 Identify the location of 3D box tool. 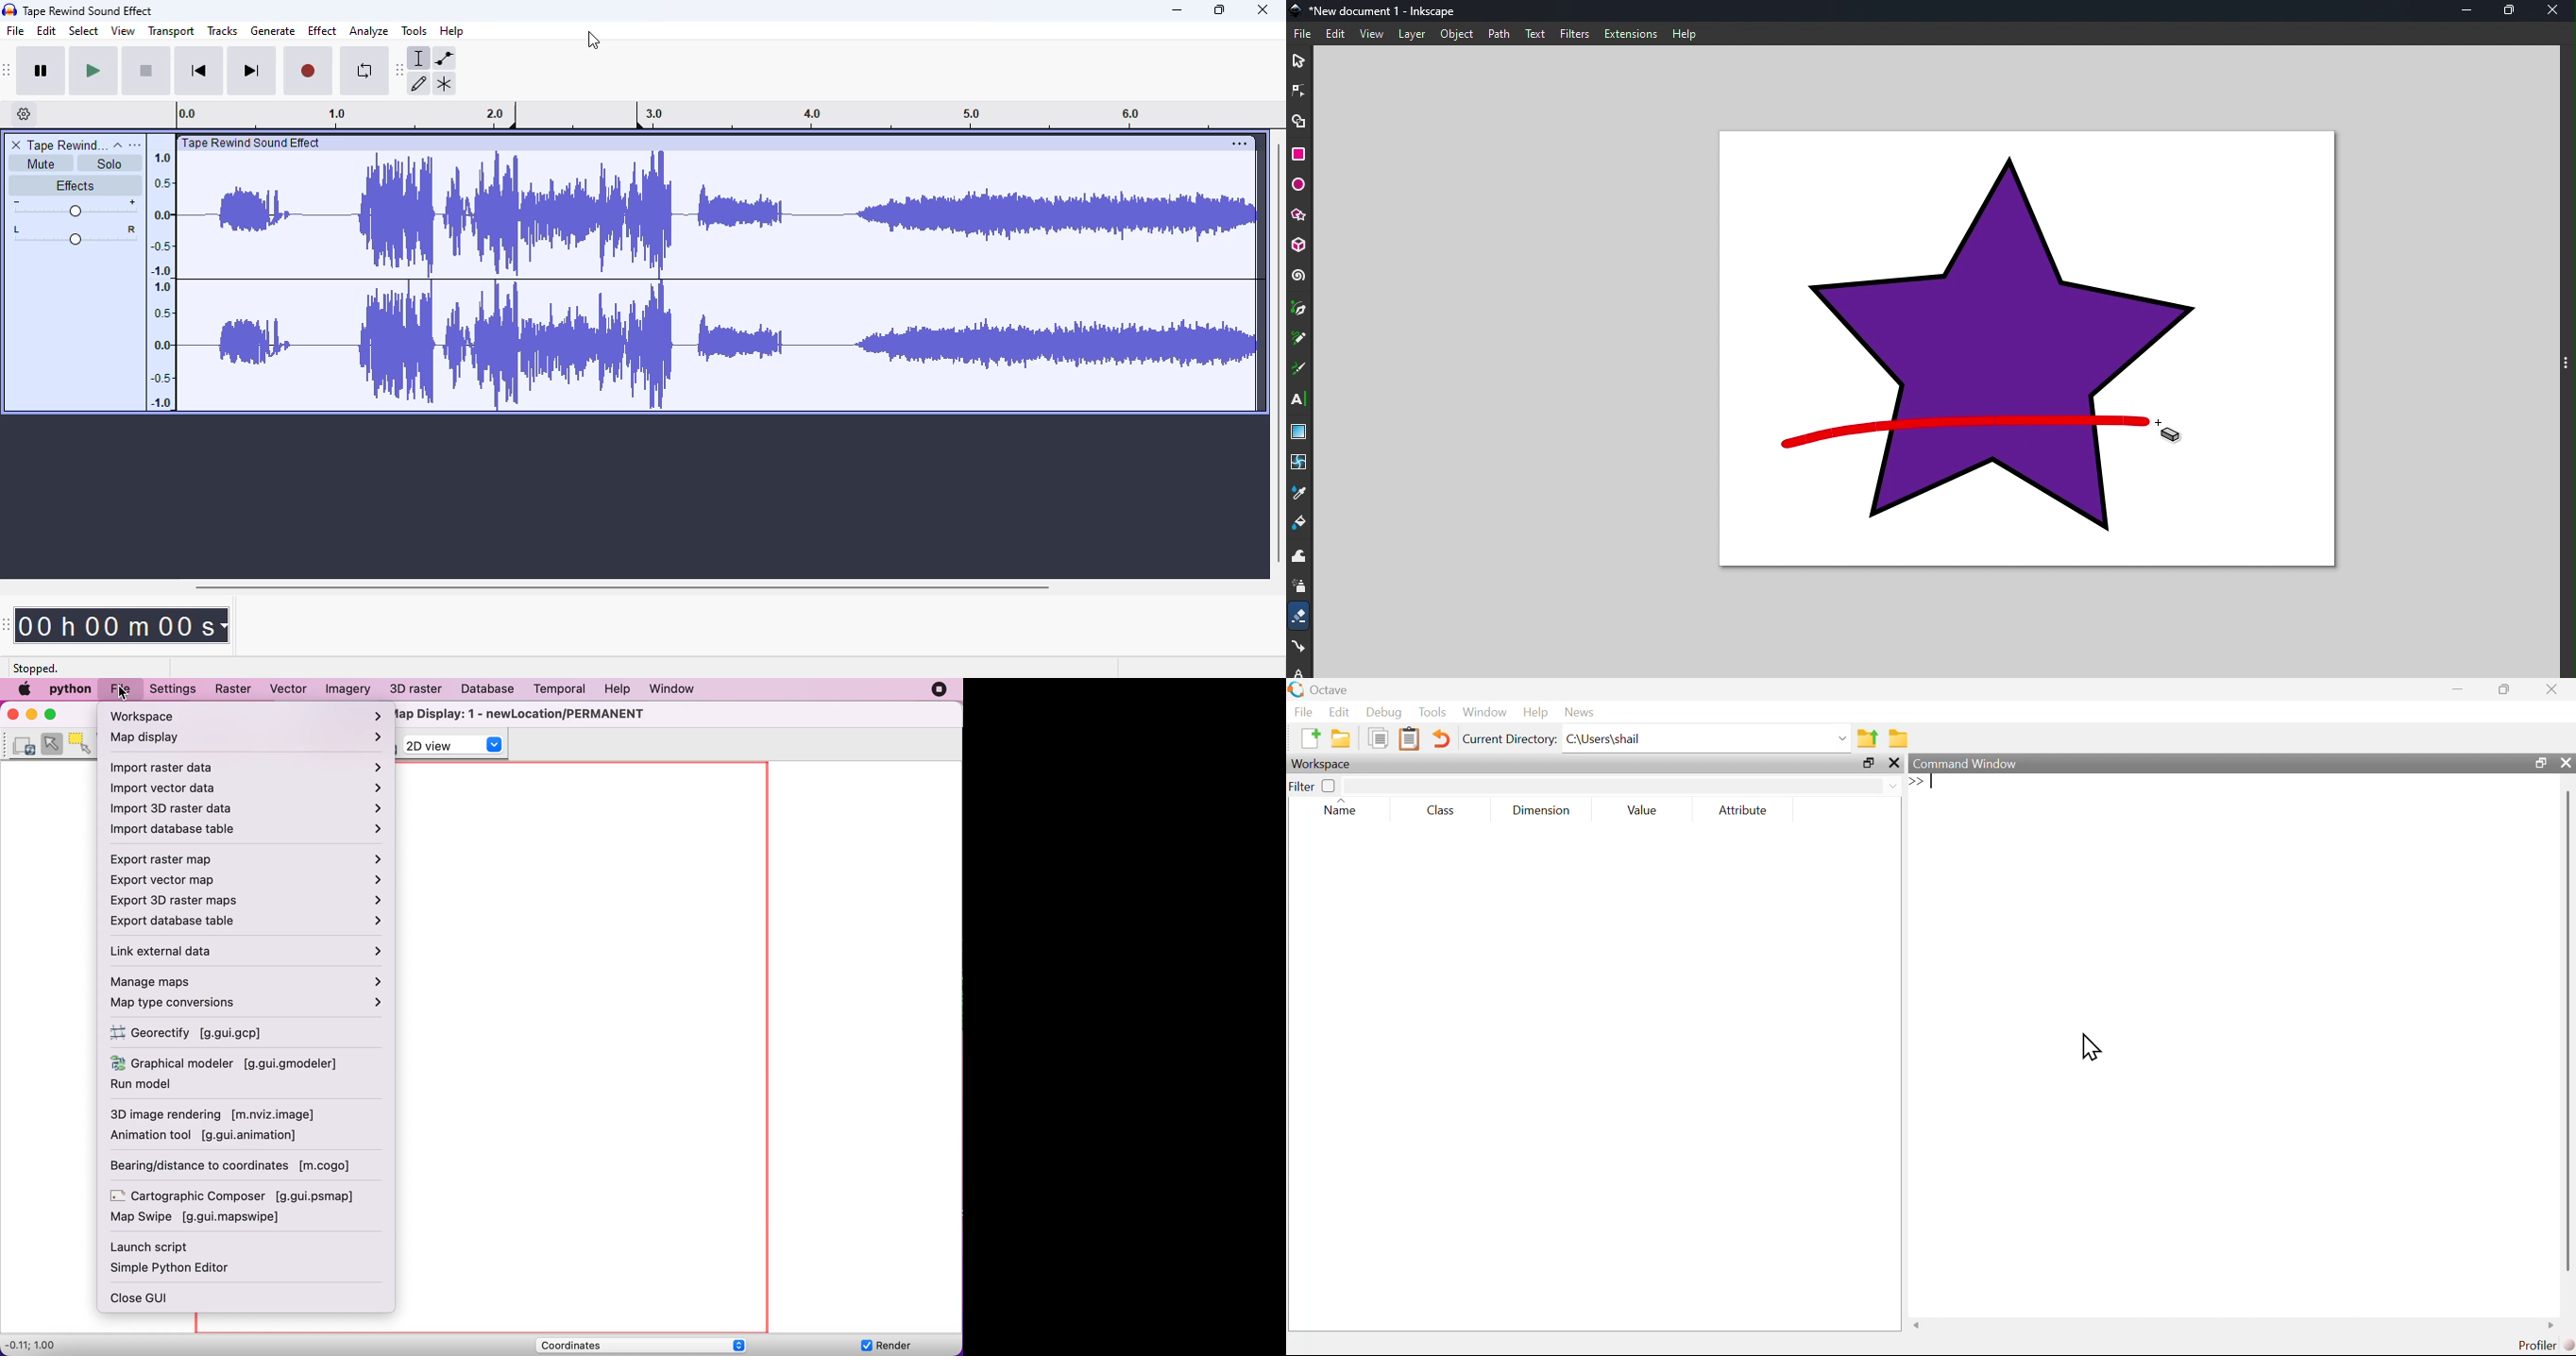
(1299, 246).